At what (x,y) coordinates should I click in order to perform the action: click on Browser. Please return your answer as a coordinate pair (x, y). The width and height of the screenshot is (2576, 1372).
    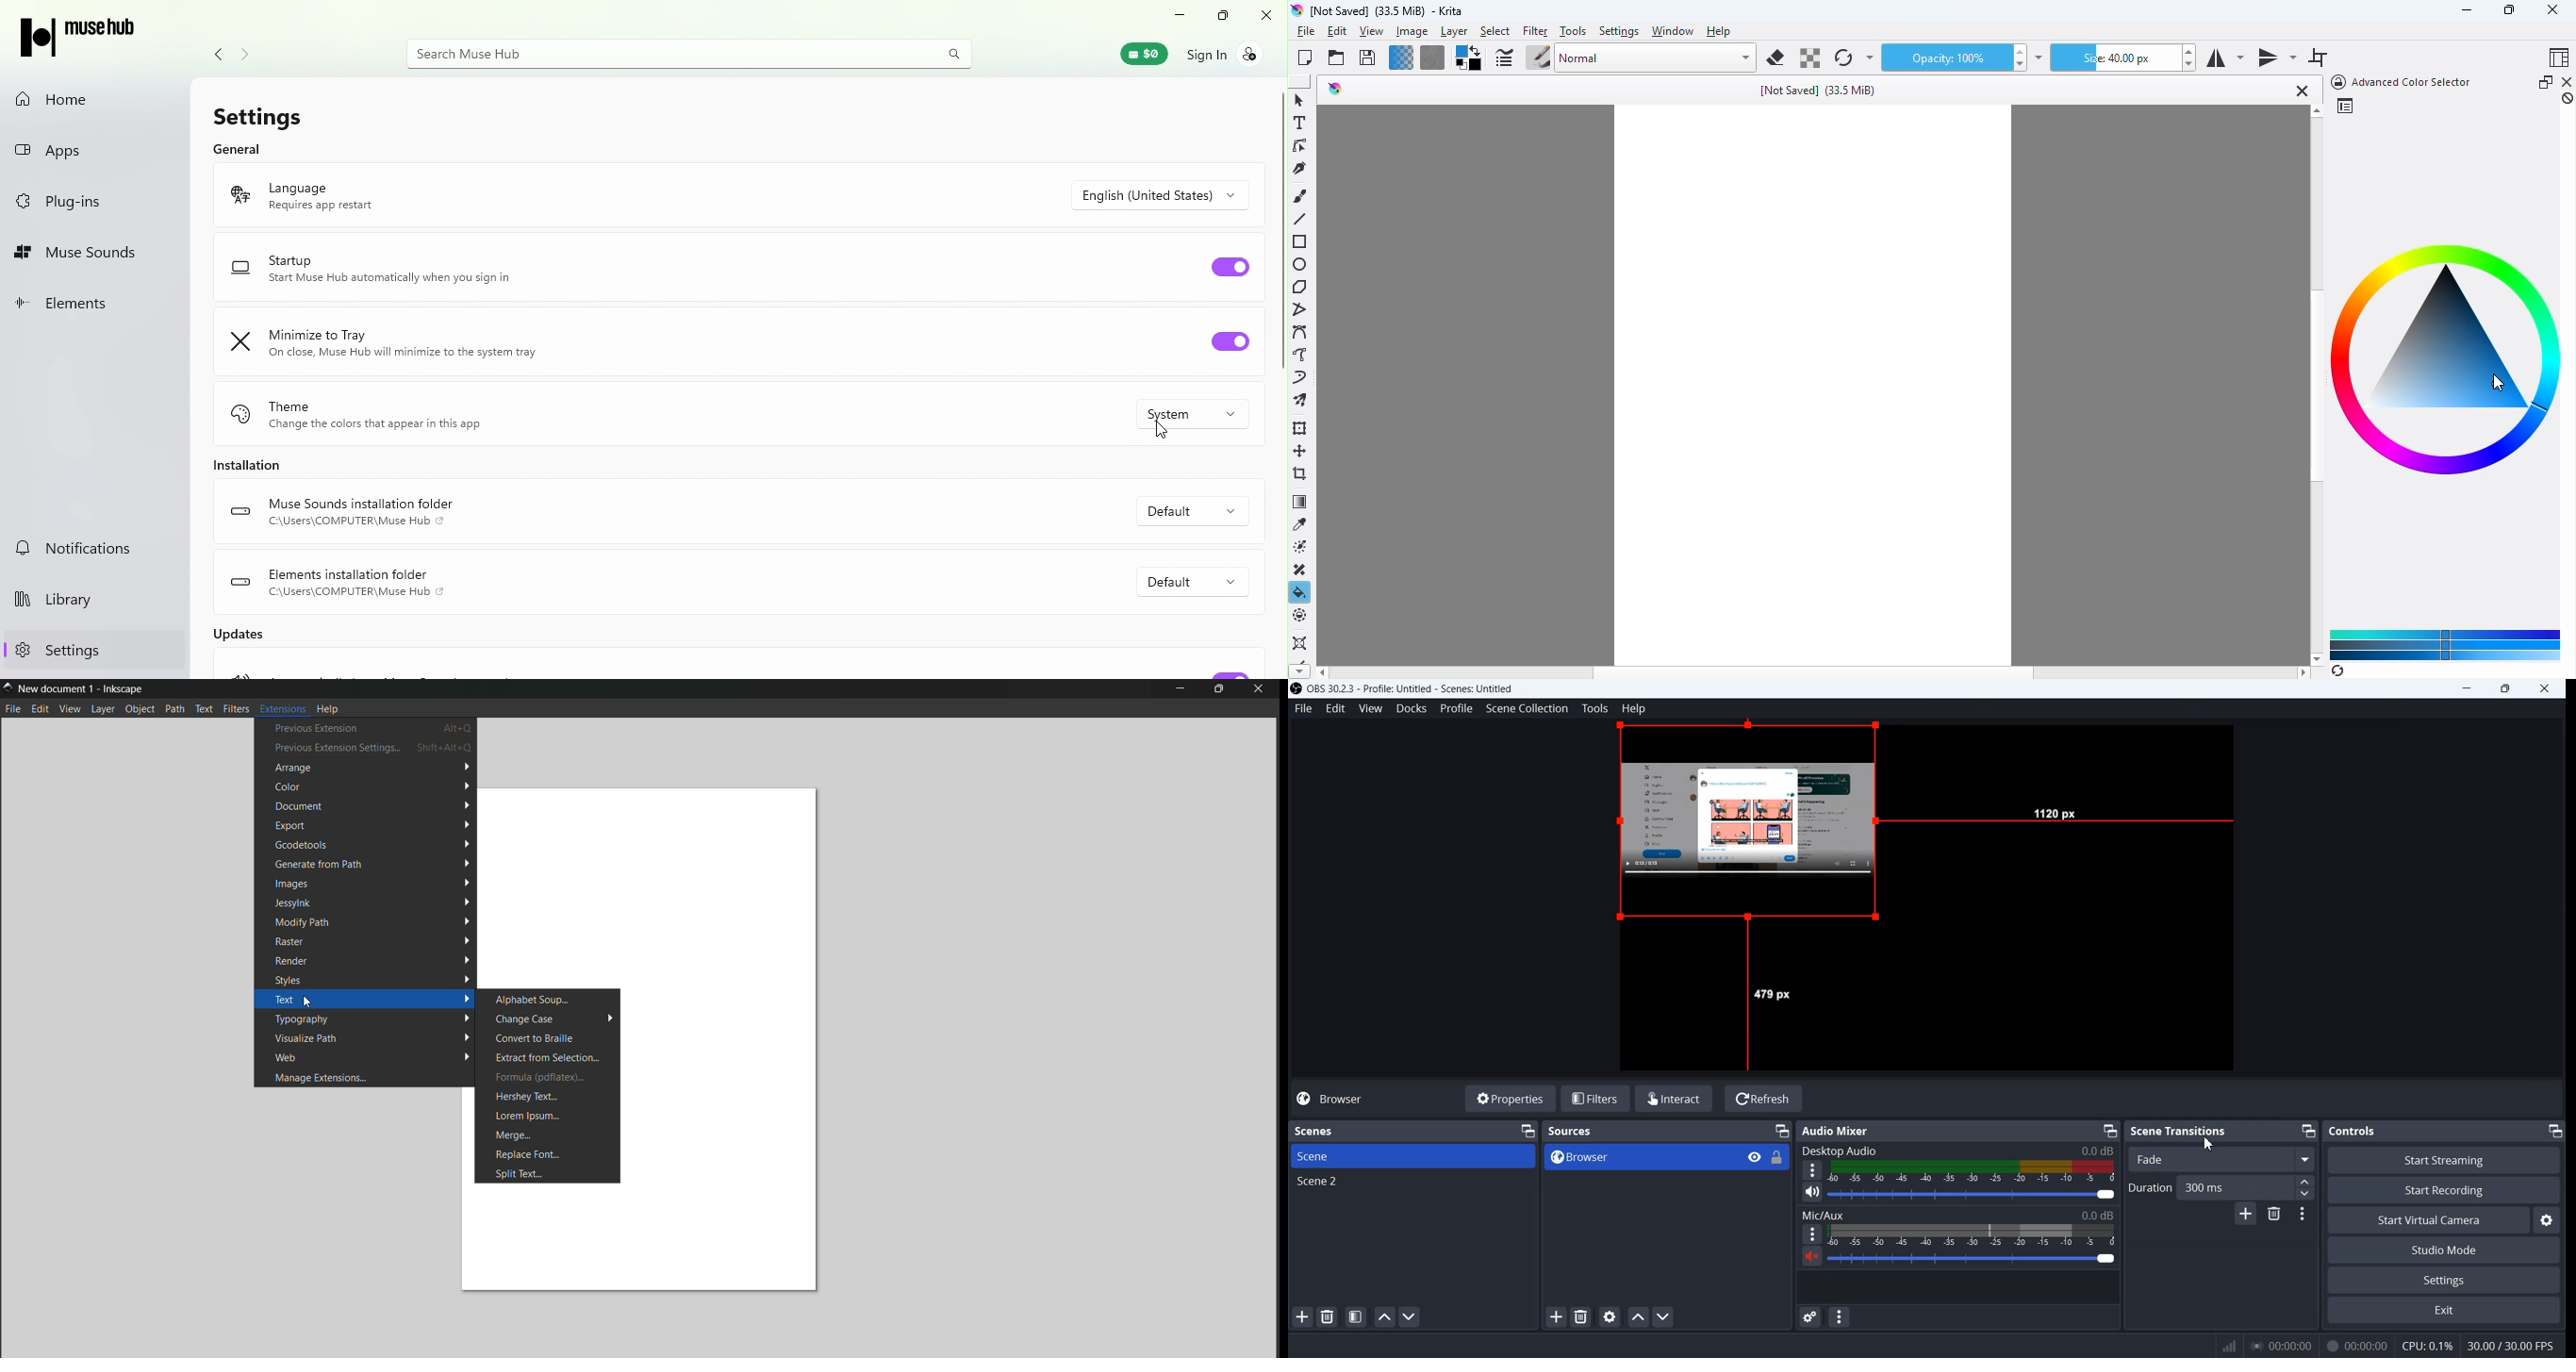
    Looking at the image, I should click on (1630, 1157).